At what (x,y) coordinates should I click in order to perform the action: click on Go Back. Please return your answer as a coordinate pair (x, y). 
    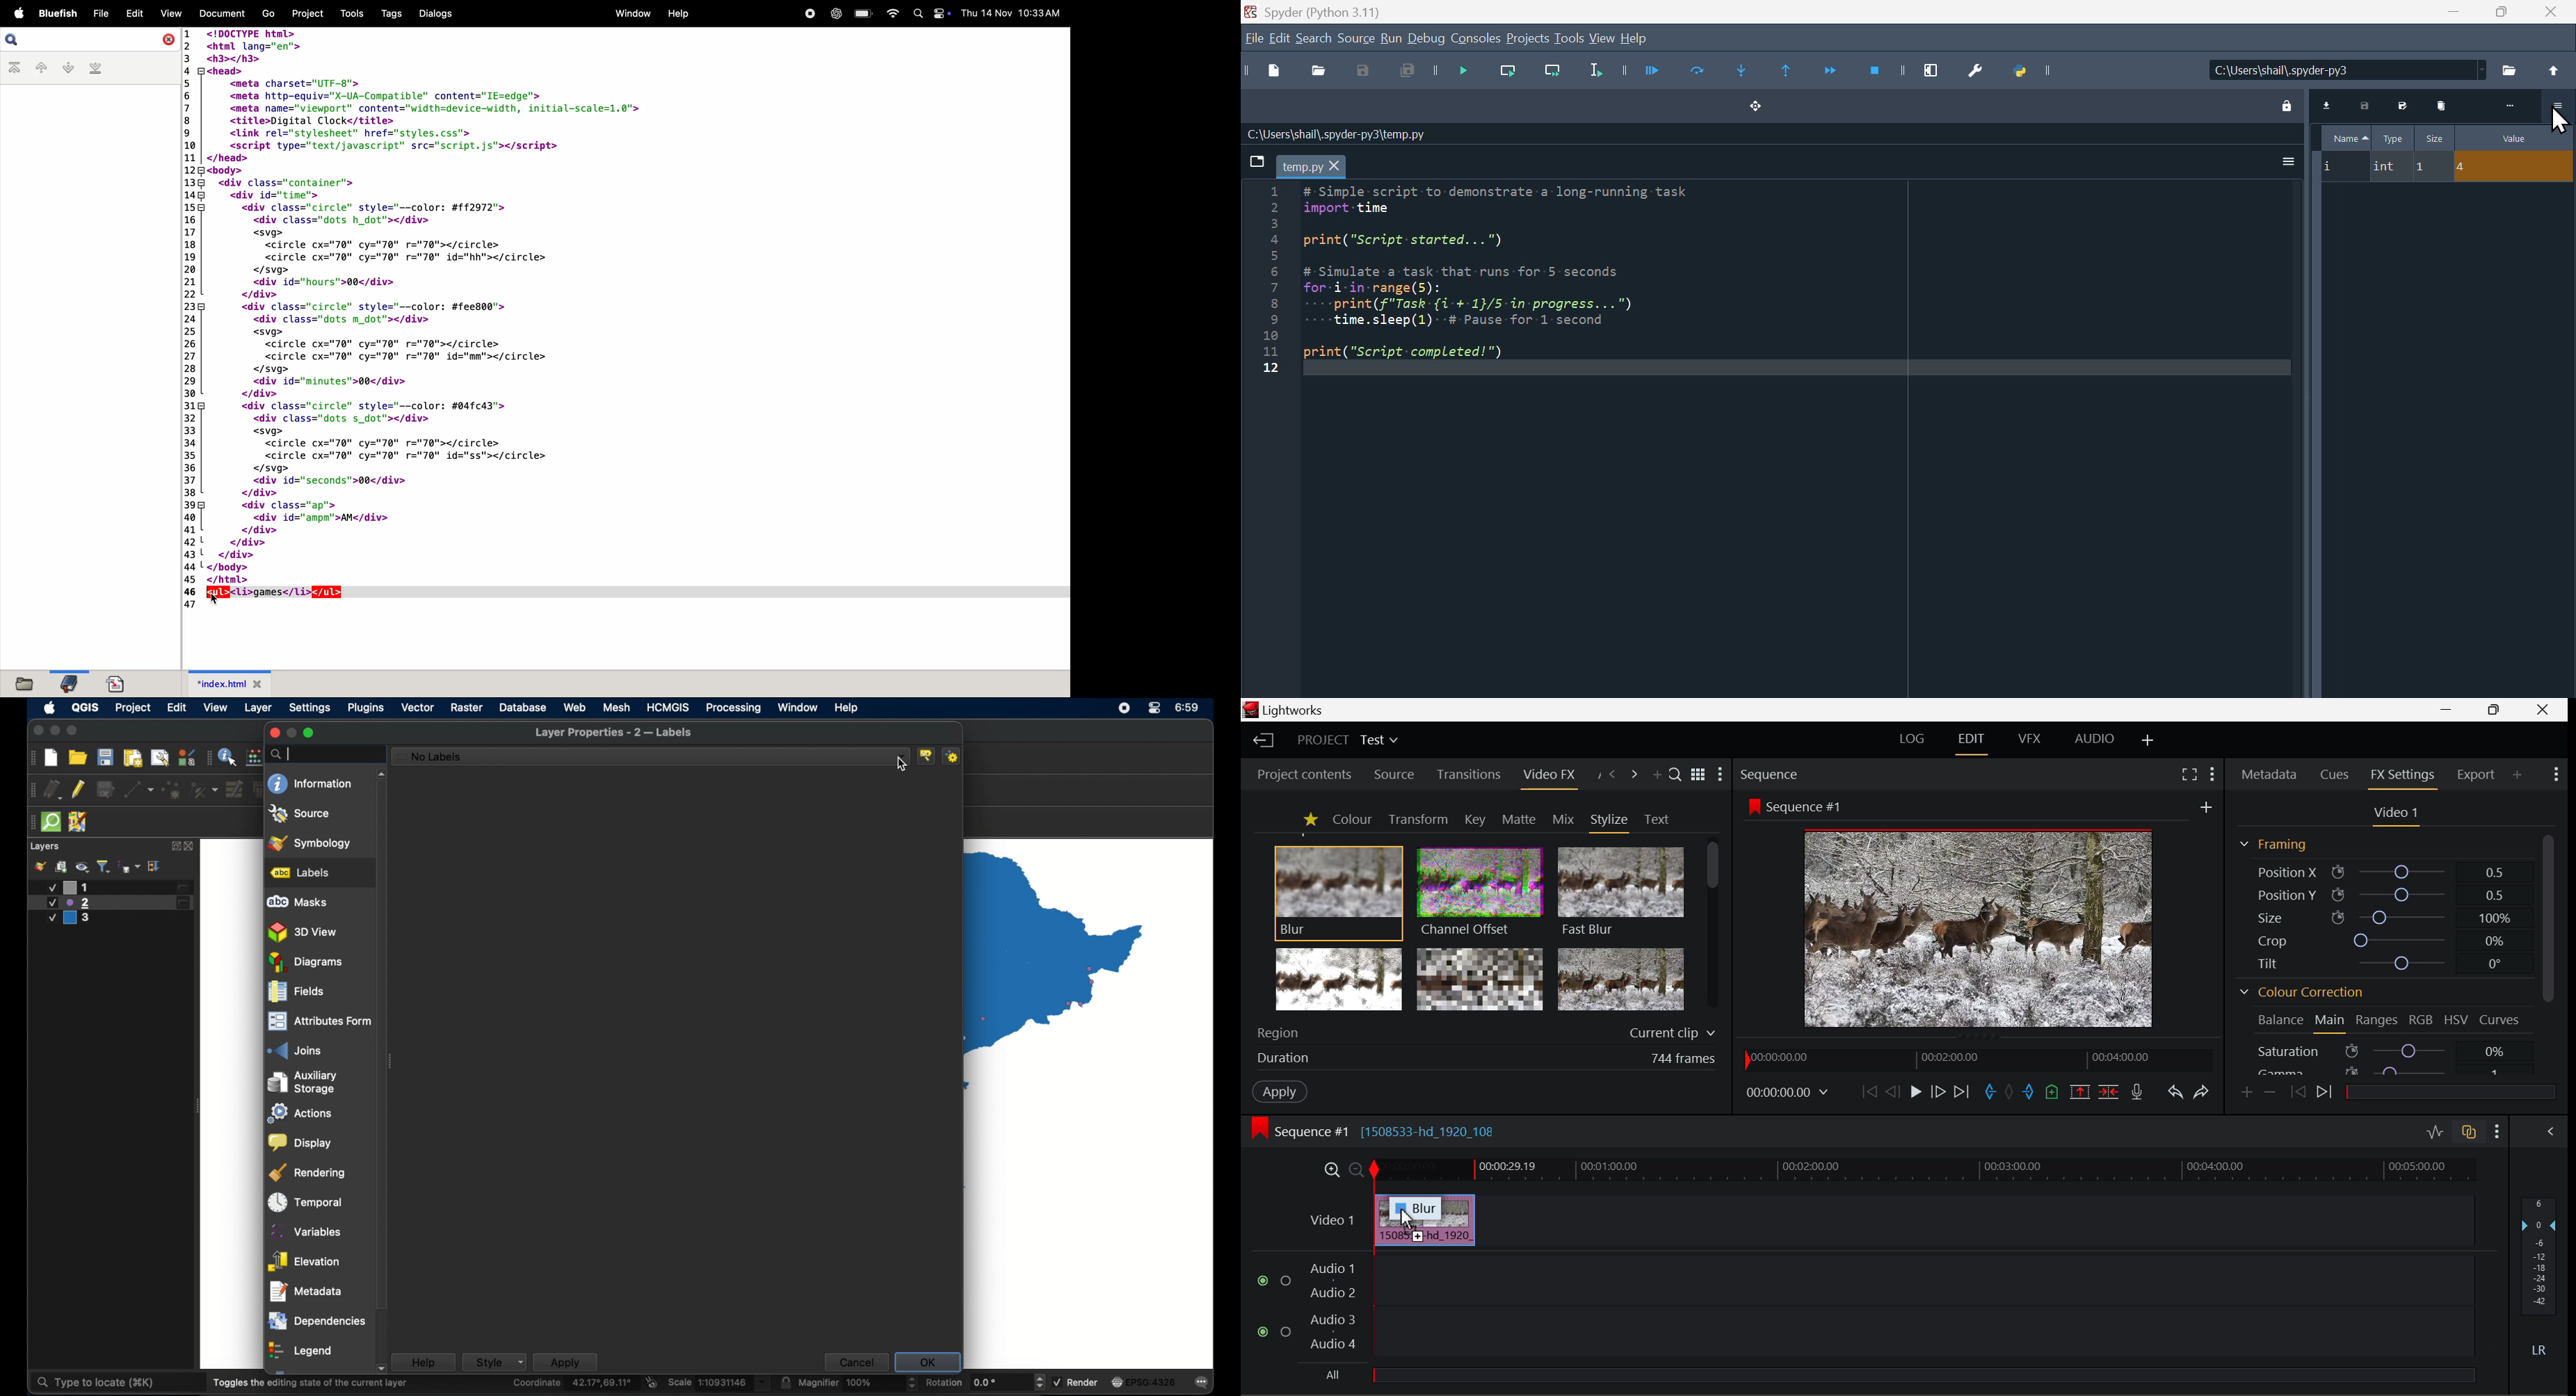
    Looking at the image, I should click on (1893, 1092).